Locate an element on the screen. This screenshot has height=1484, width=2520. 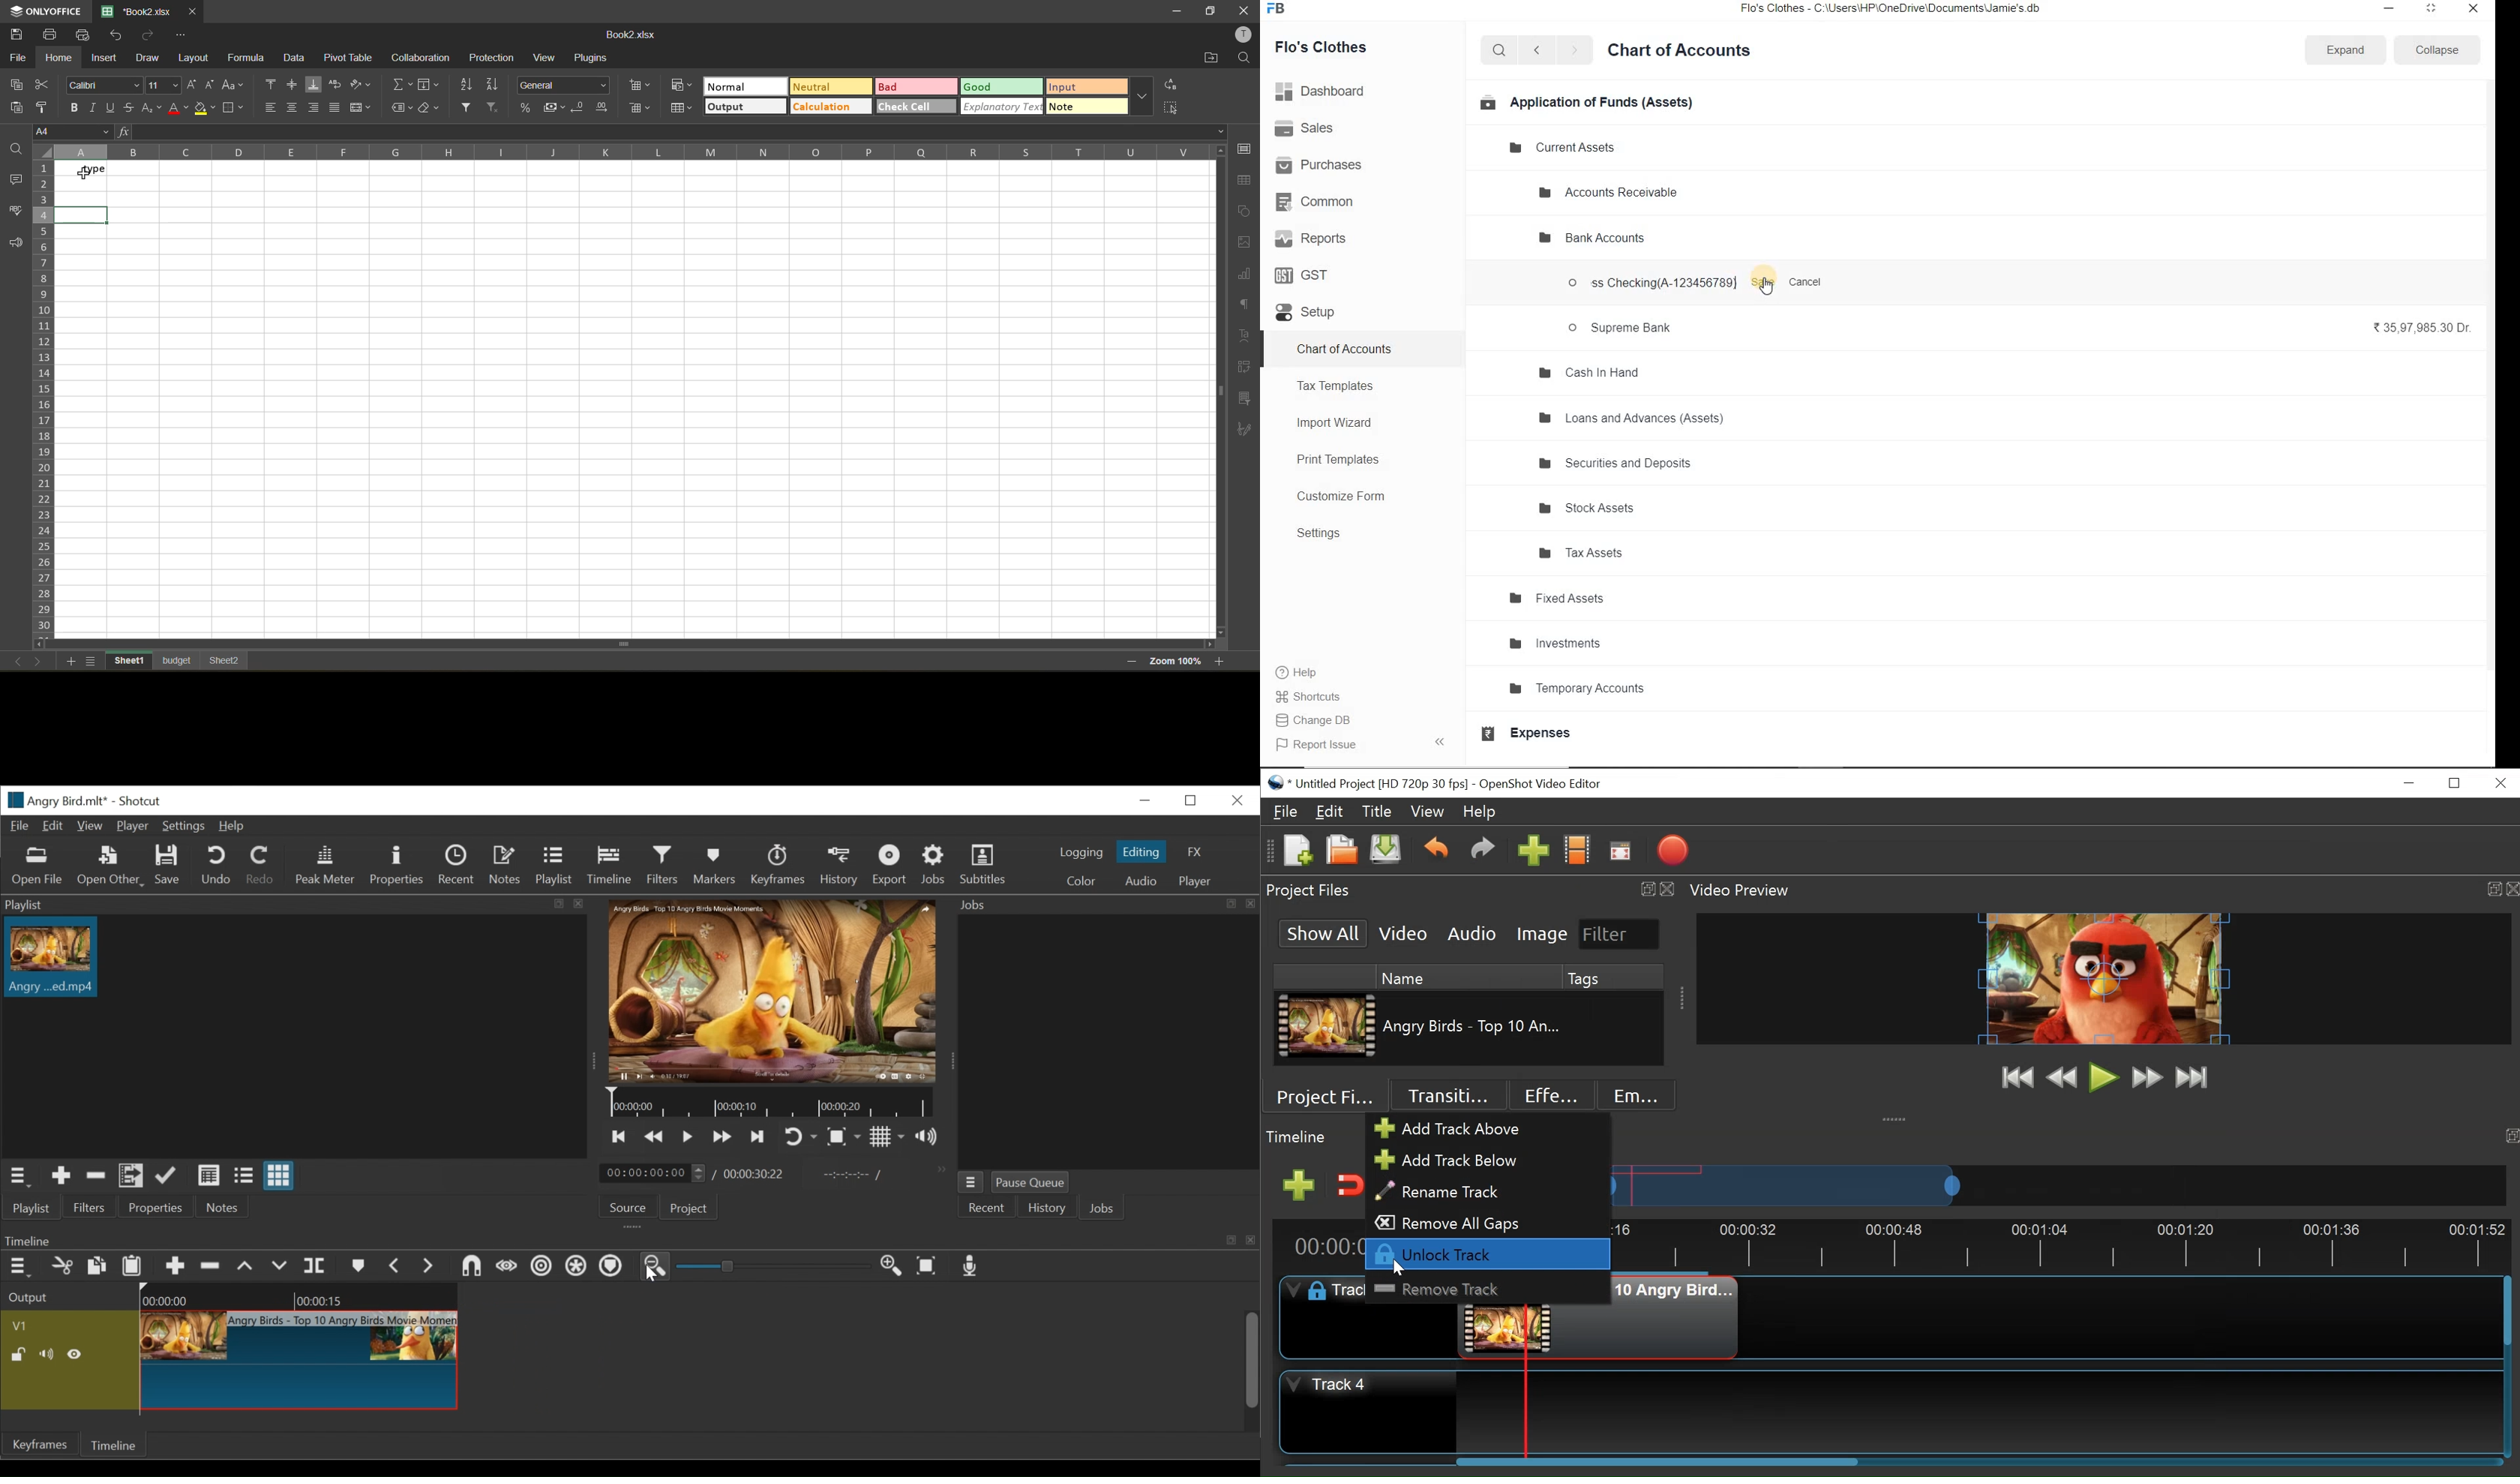
feedback is located at coordinates (14, 245).